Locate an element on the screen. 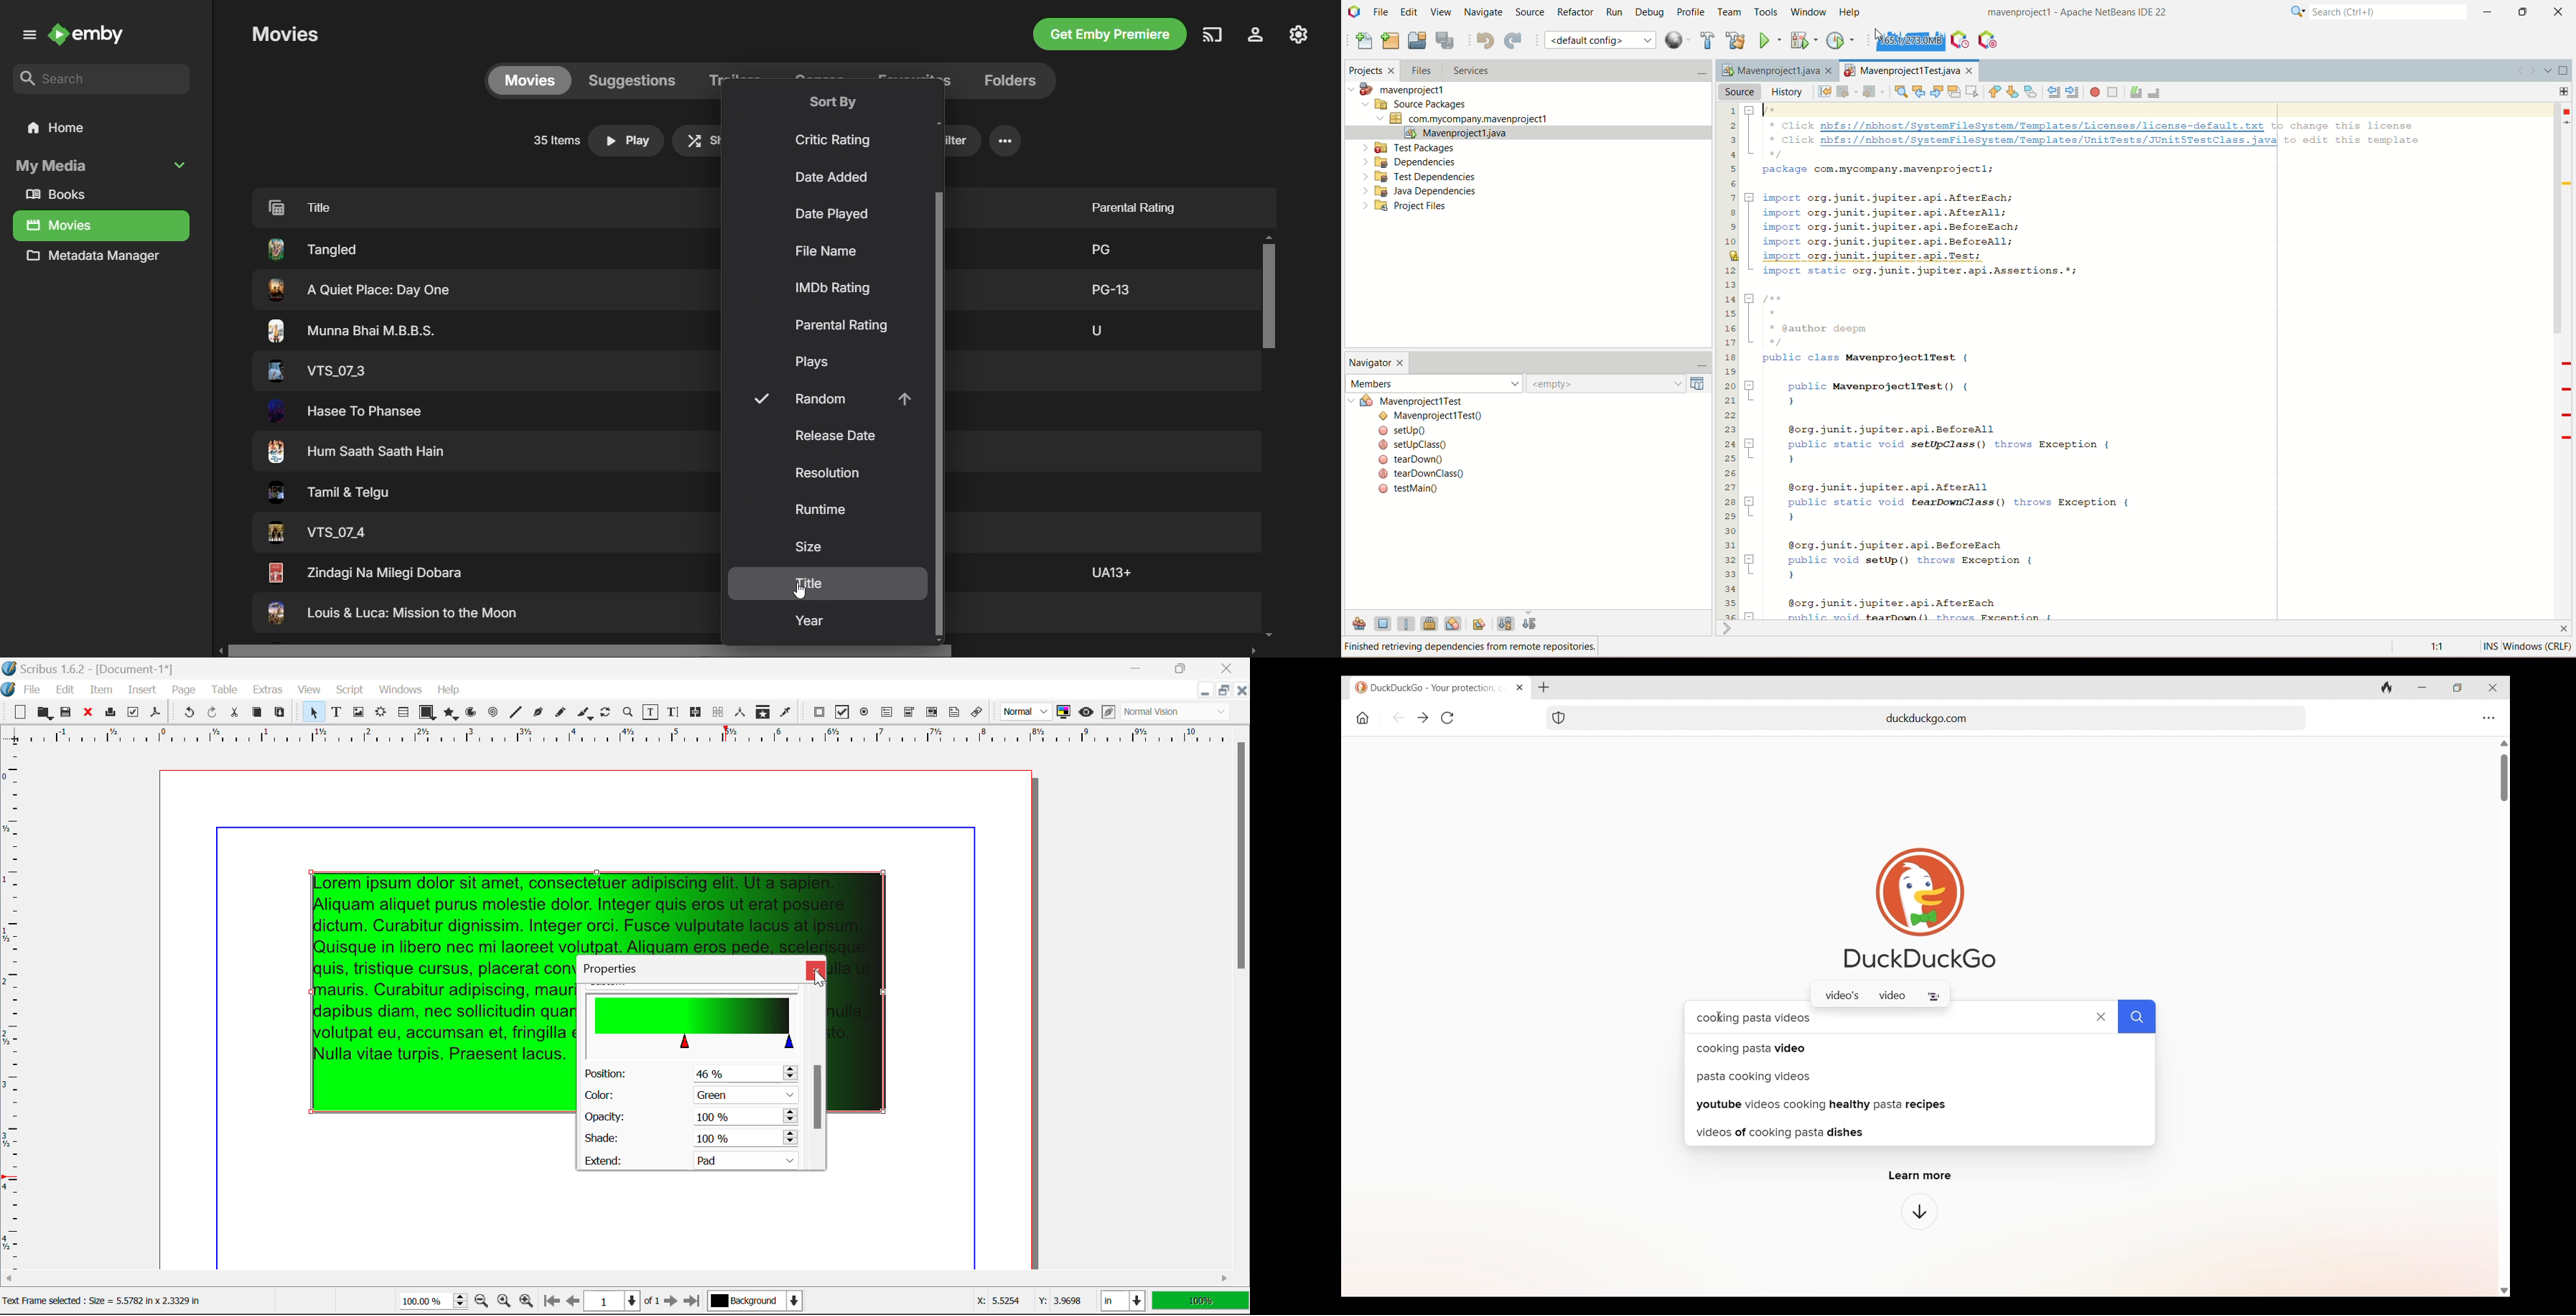 This screenshot has width=2576, height=1316. Preview Mode is located at coordinates (1086, 712).